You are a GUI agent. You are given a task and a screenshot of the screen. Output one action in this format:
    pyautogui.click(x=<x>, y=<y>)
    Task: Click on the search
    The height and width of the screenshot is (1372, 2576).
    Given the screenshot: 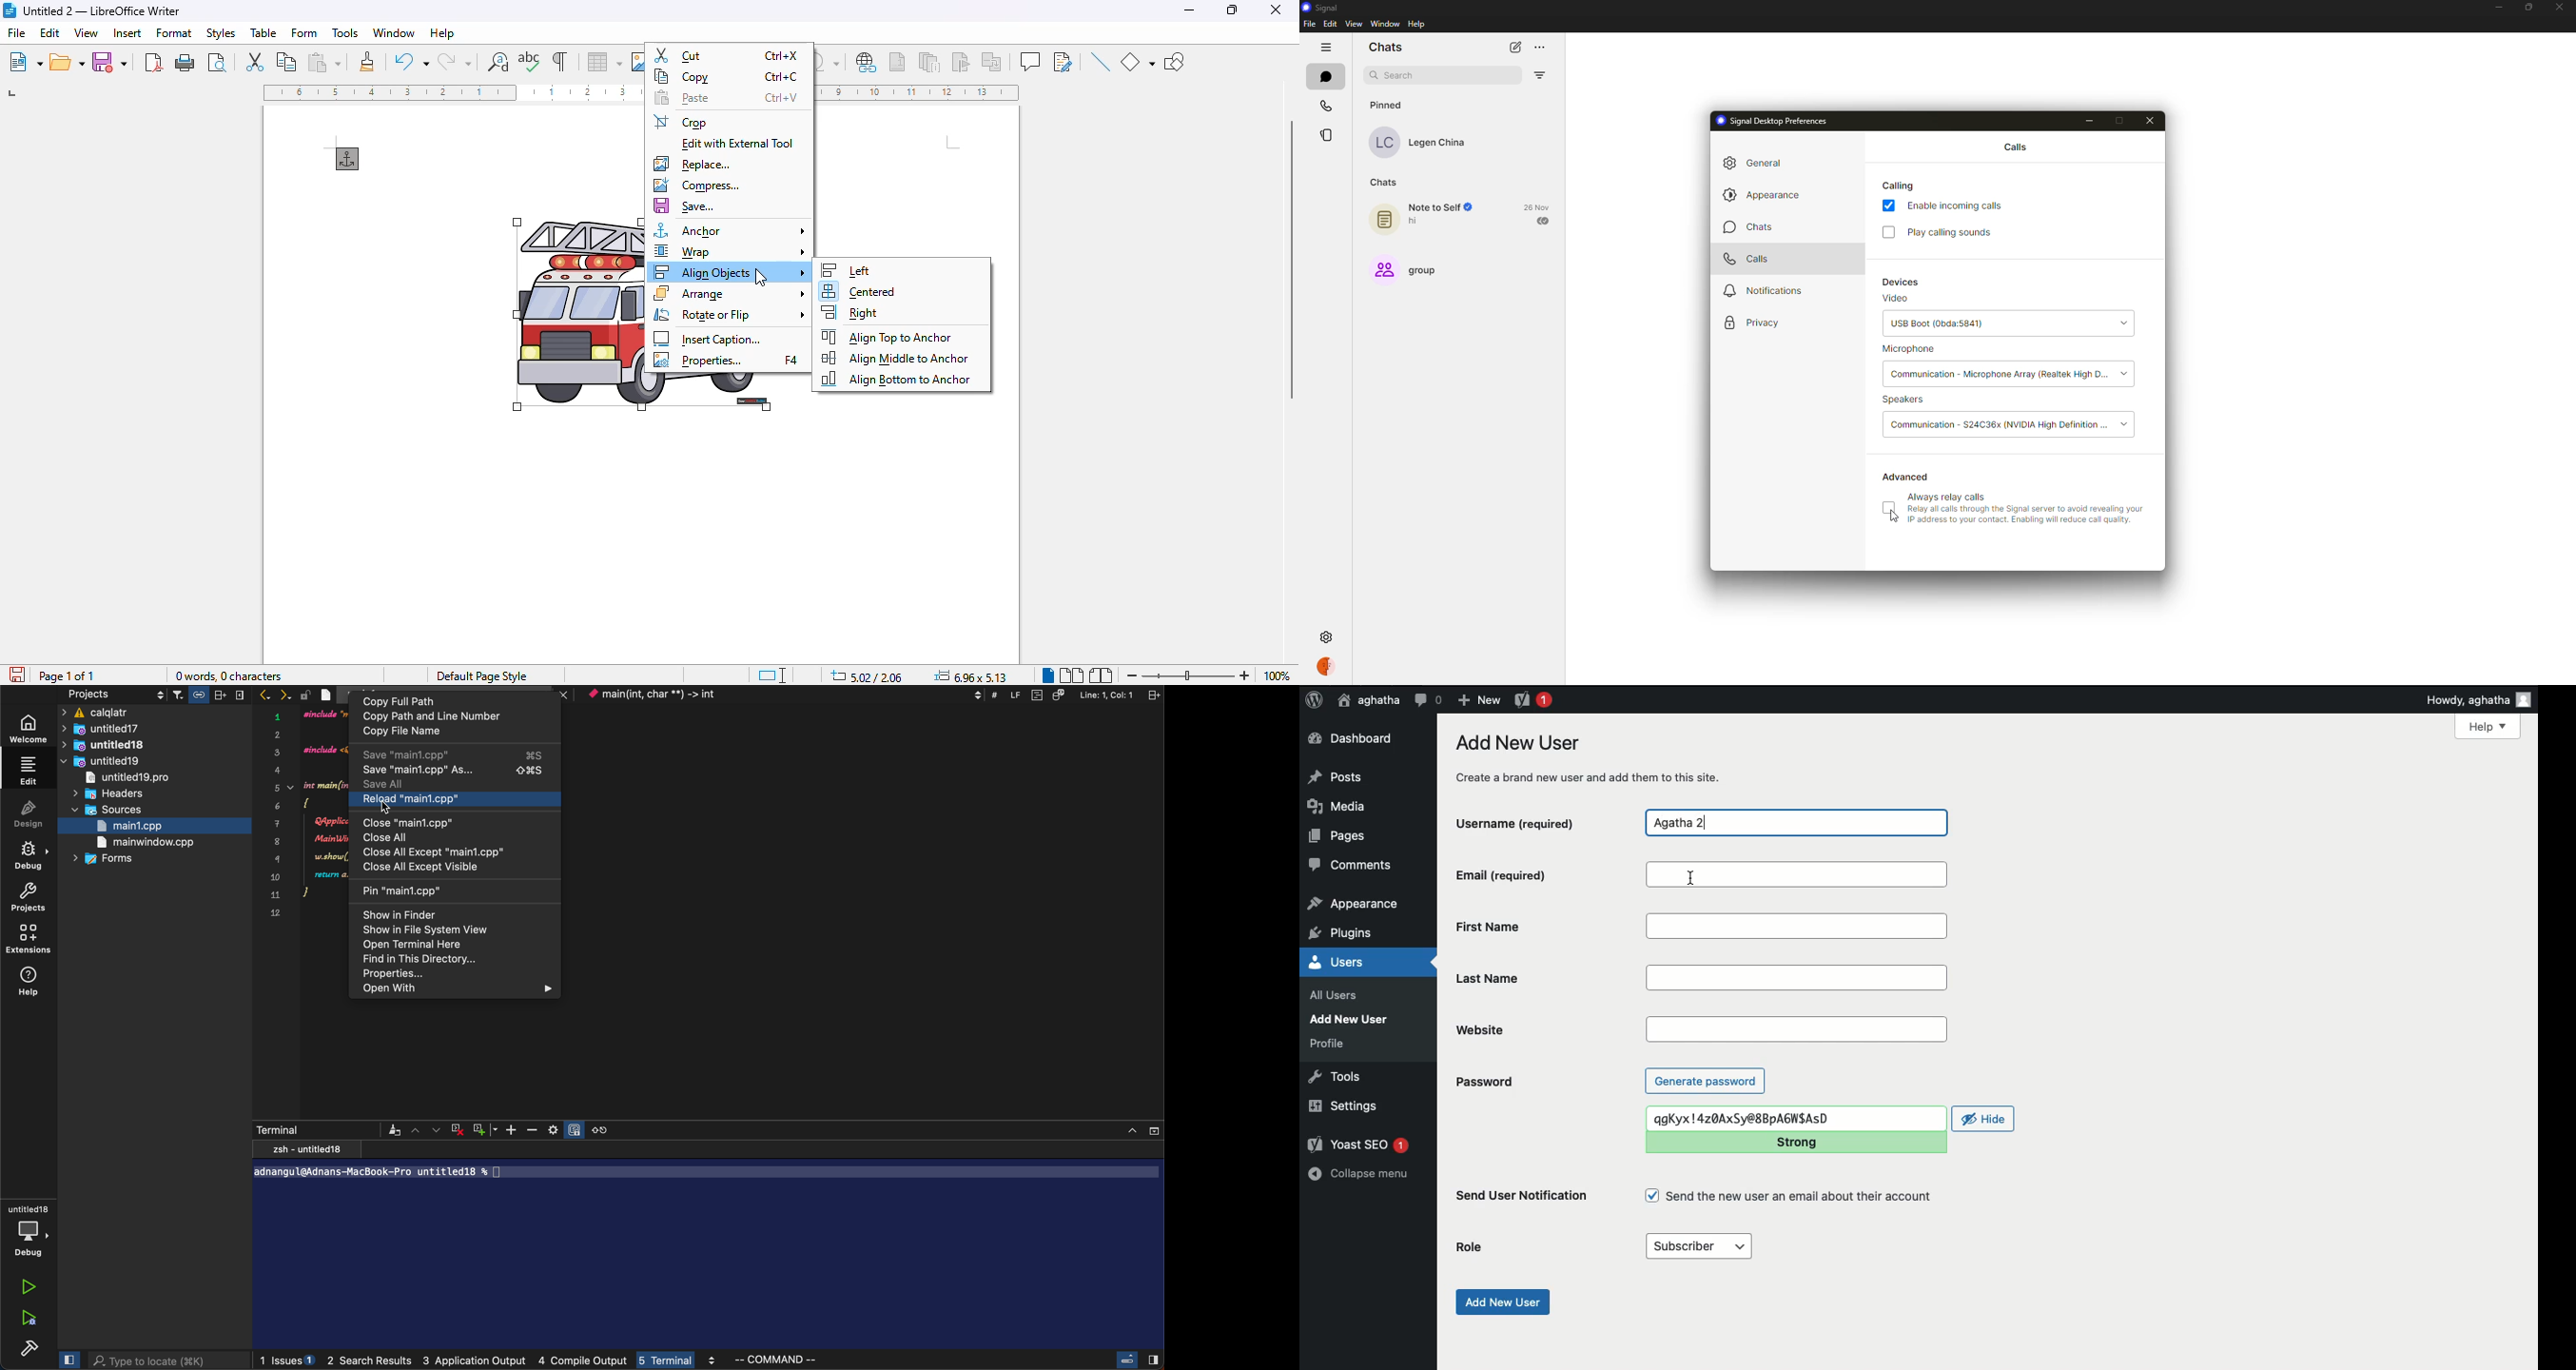 What is the action you would take?
    pyautogui.click(x=1400, y=75)
    